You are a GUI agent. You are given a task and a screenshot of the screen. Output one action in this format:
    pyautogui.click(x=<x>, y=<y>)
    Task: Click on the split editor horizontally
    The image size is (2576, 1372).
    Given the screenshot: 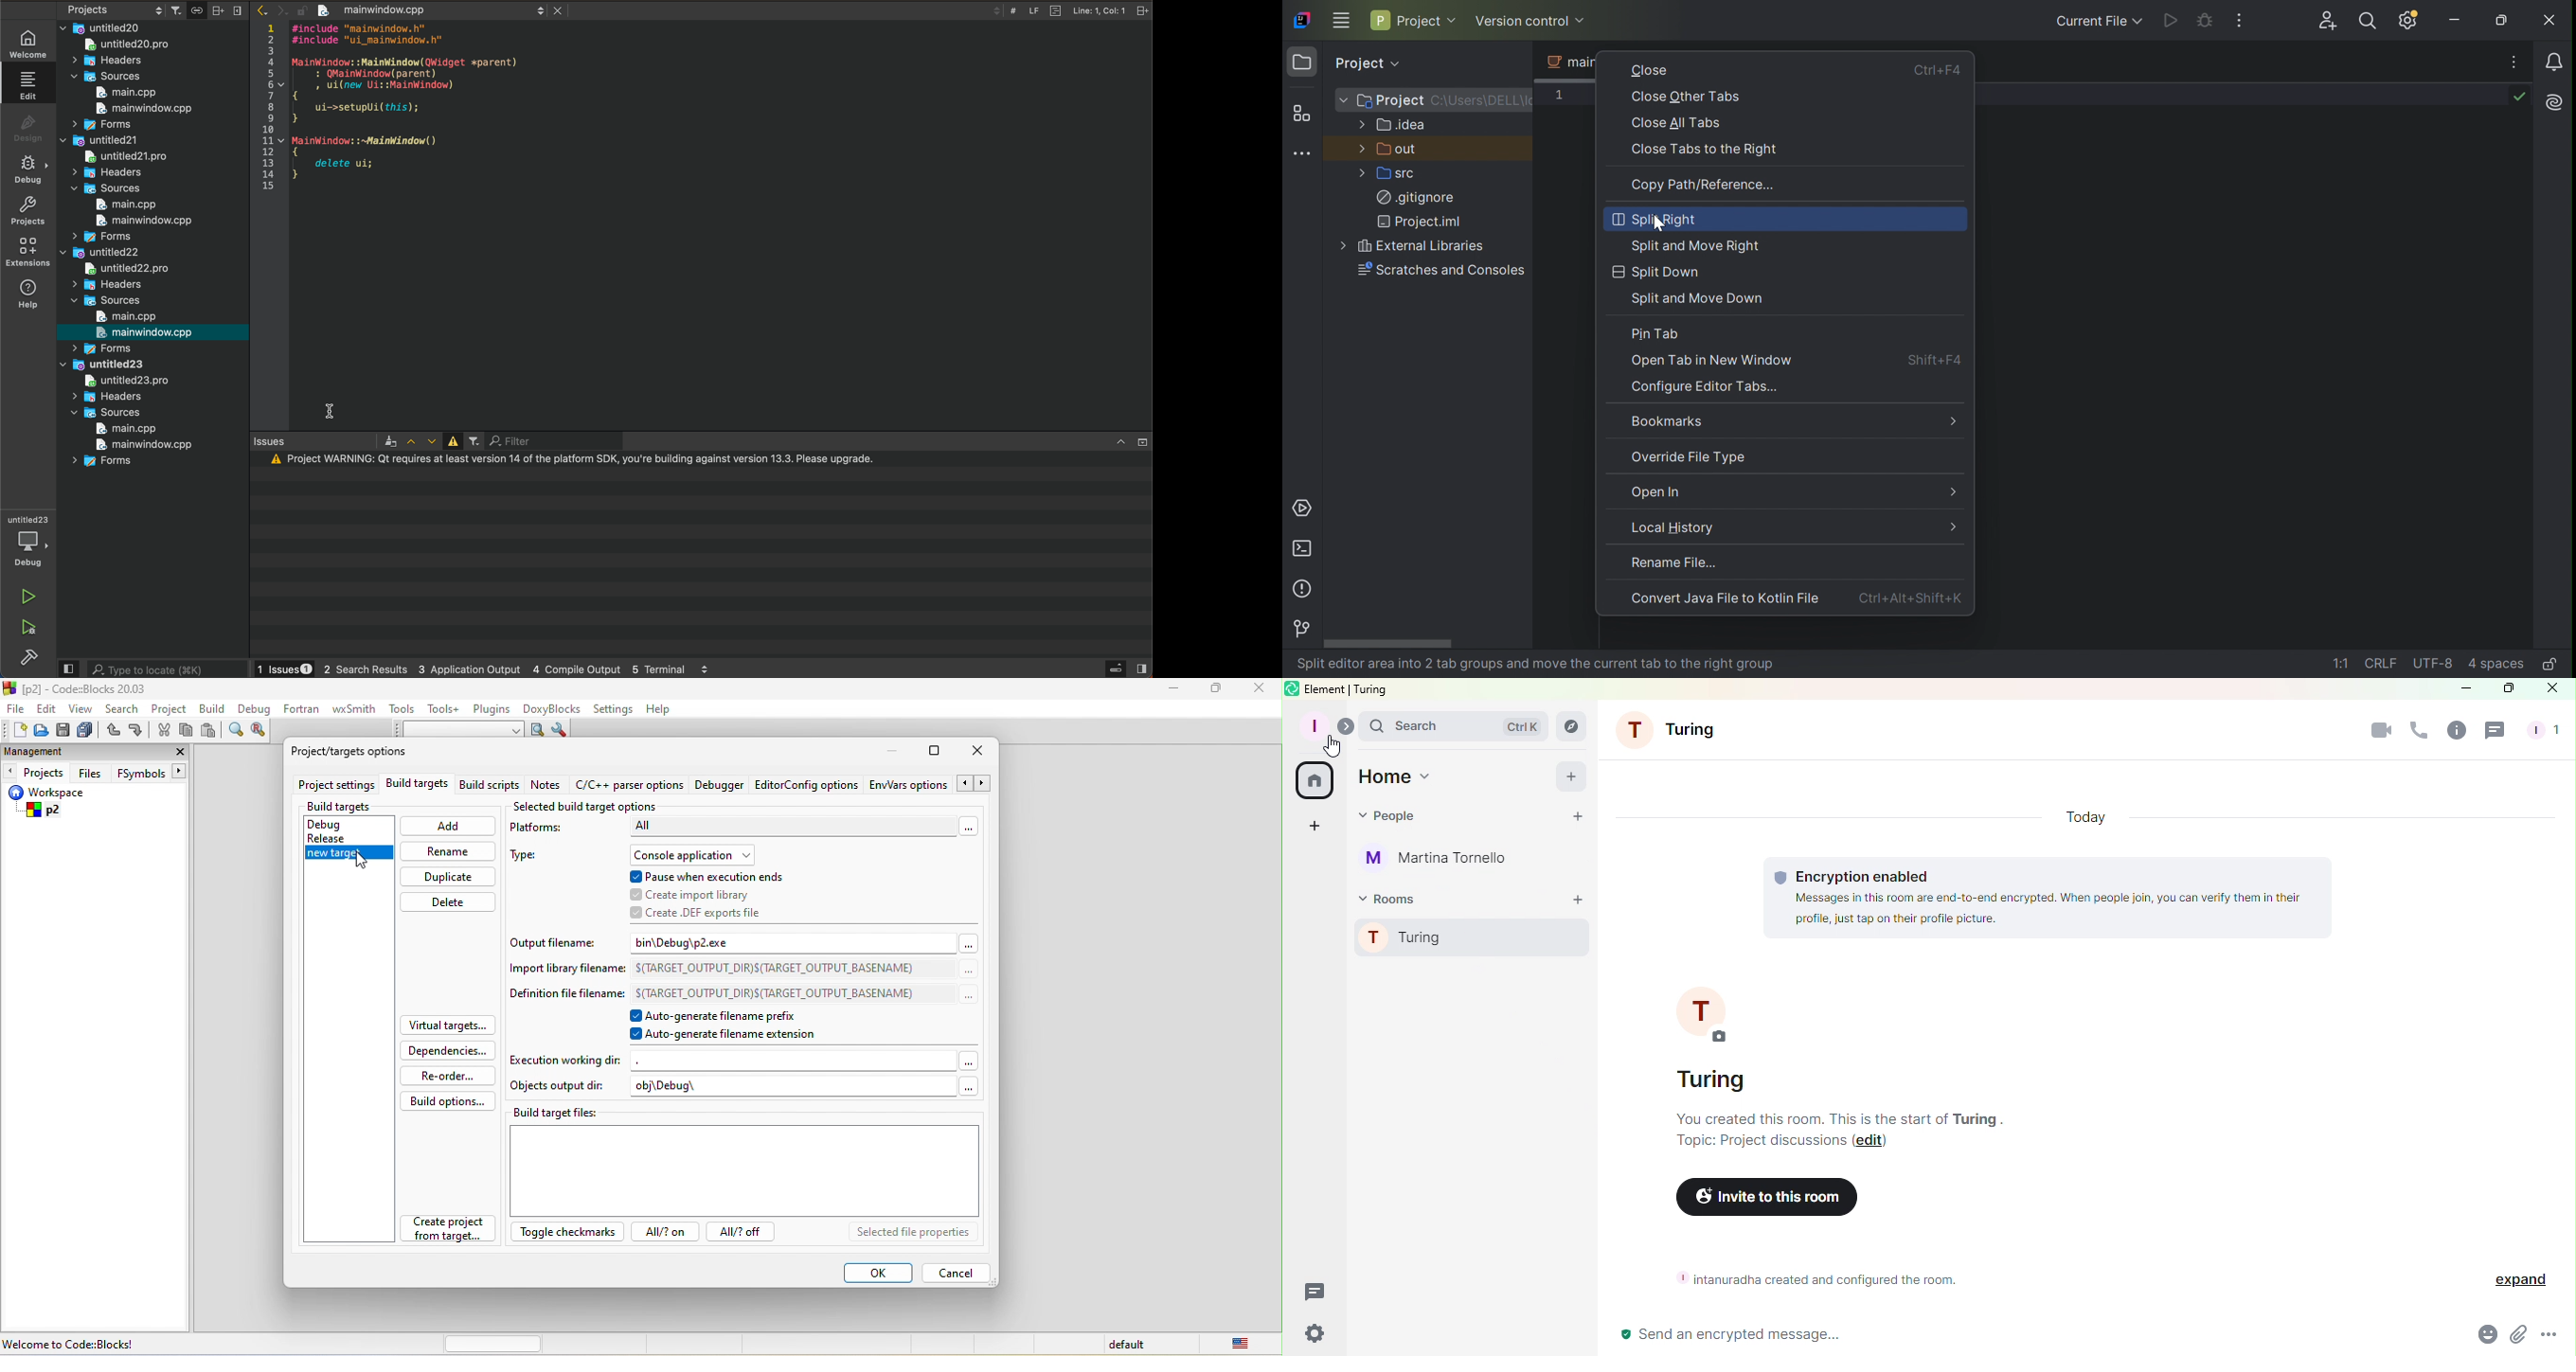 What is the action you would take?
    pyautogui.click(x=217, y=9)
    